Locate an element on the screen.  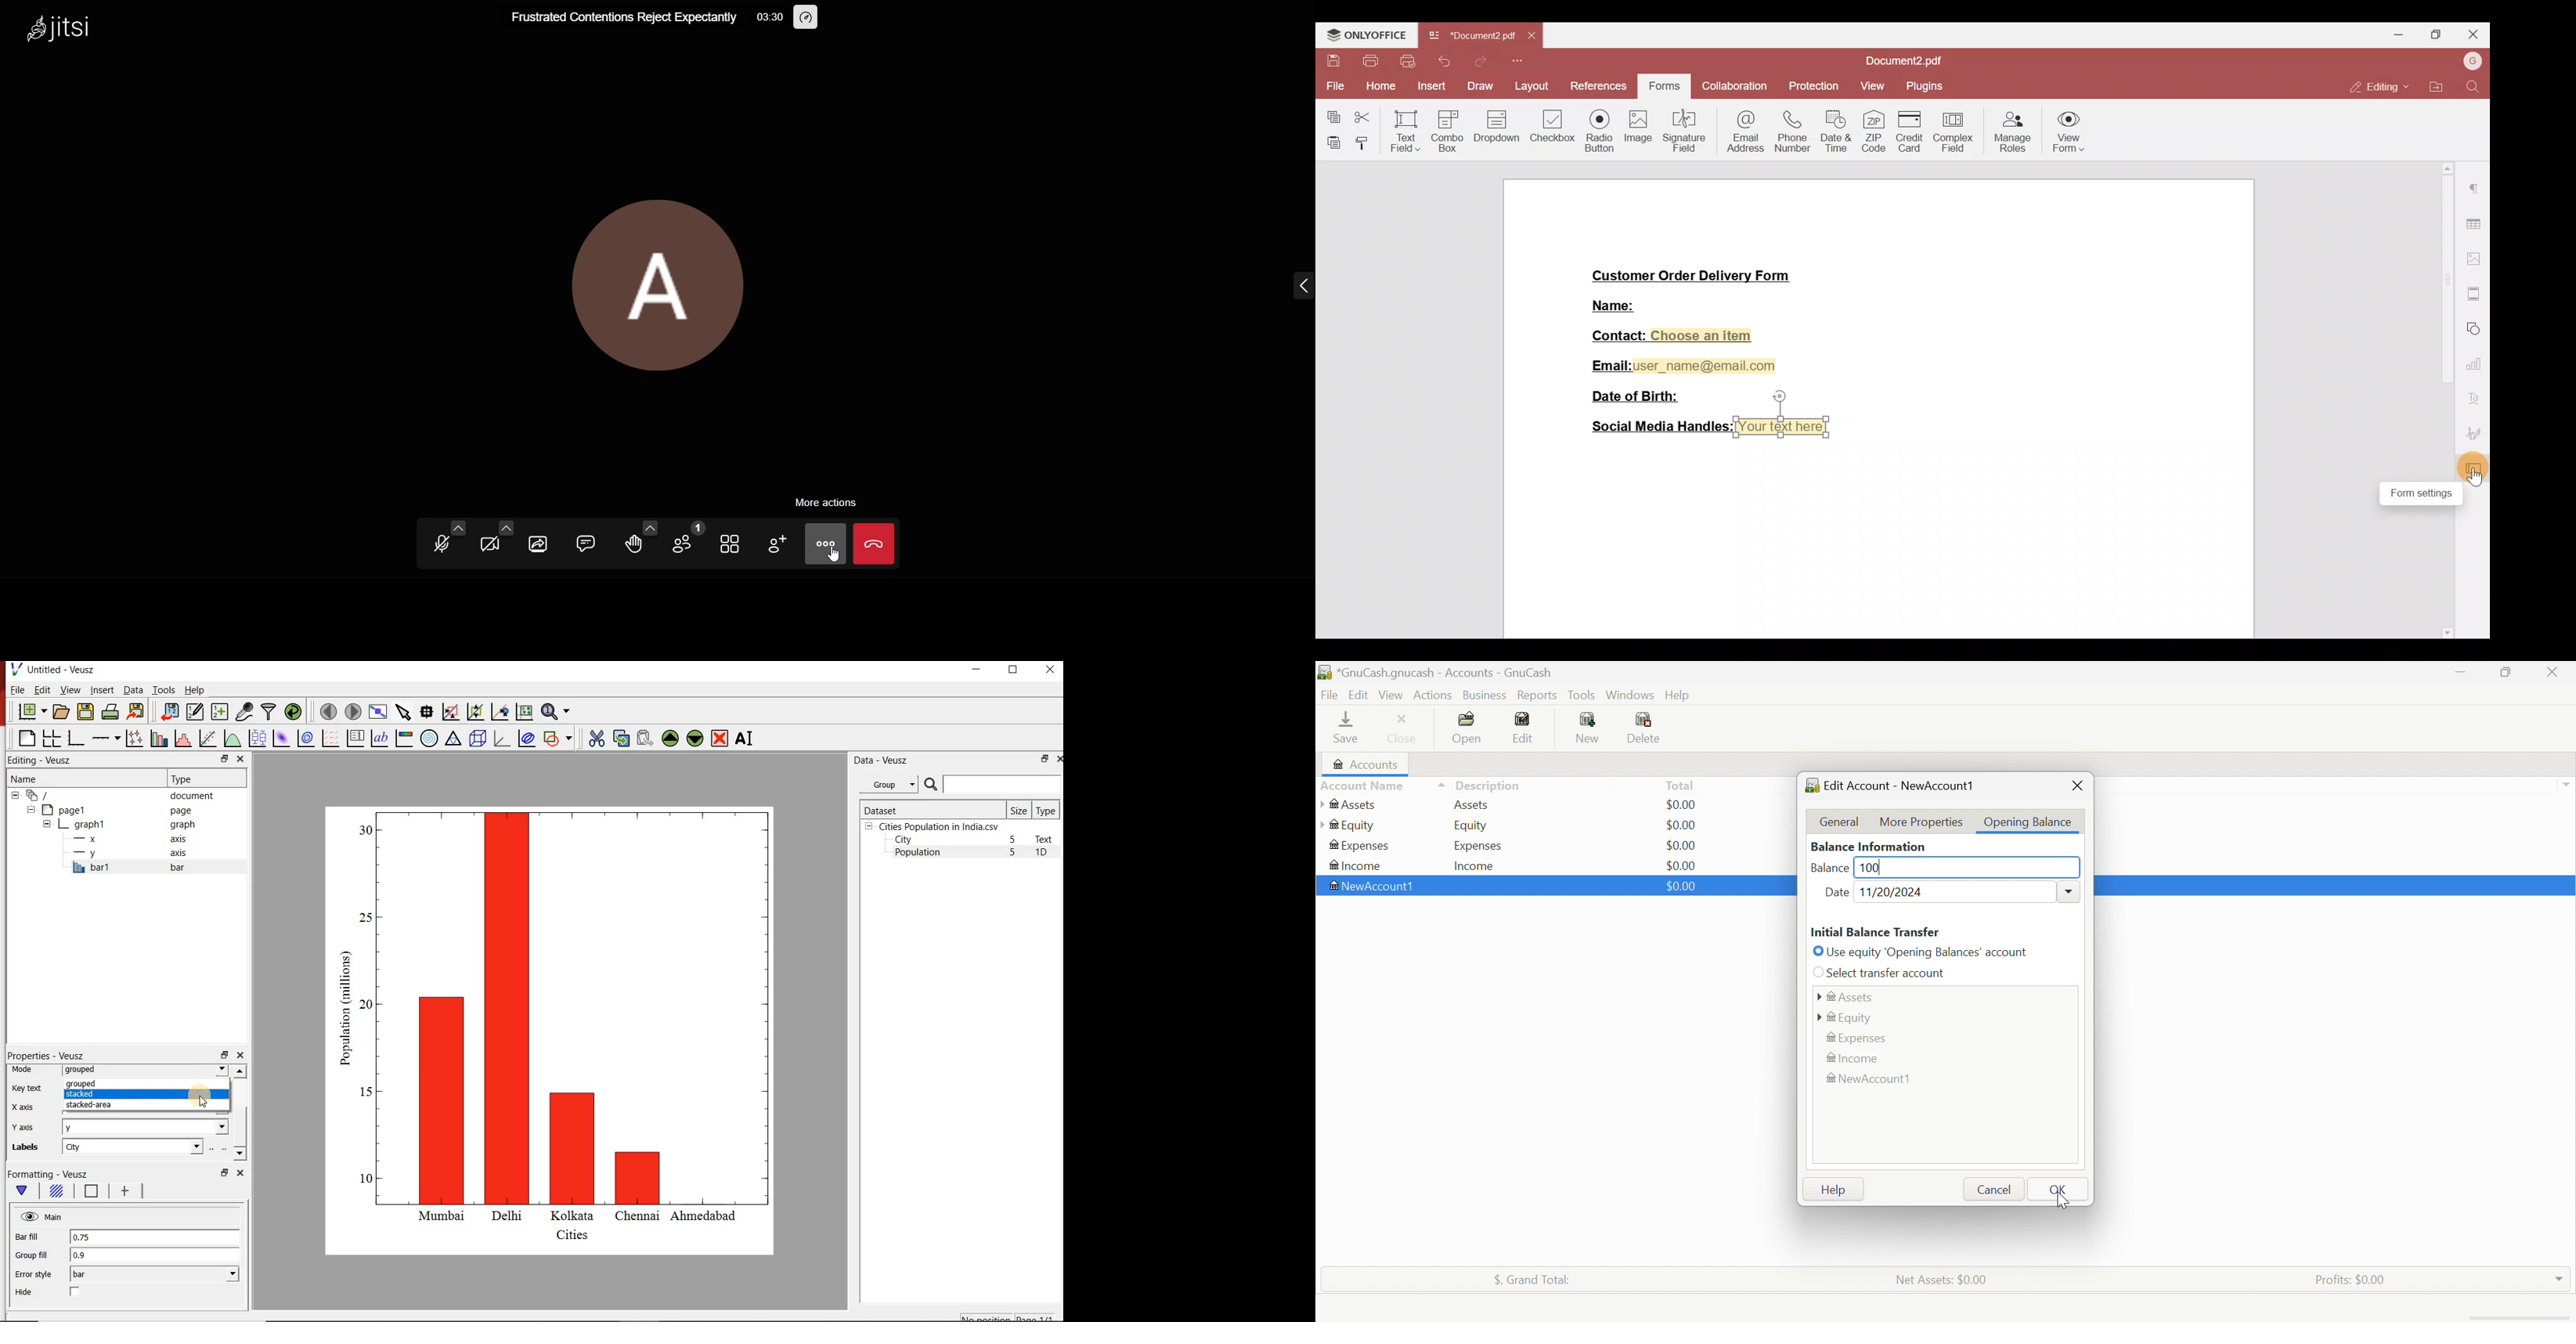
Data is located at coordinates (133, 691).